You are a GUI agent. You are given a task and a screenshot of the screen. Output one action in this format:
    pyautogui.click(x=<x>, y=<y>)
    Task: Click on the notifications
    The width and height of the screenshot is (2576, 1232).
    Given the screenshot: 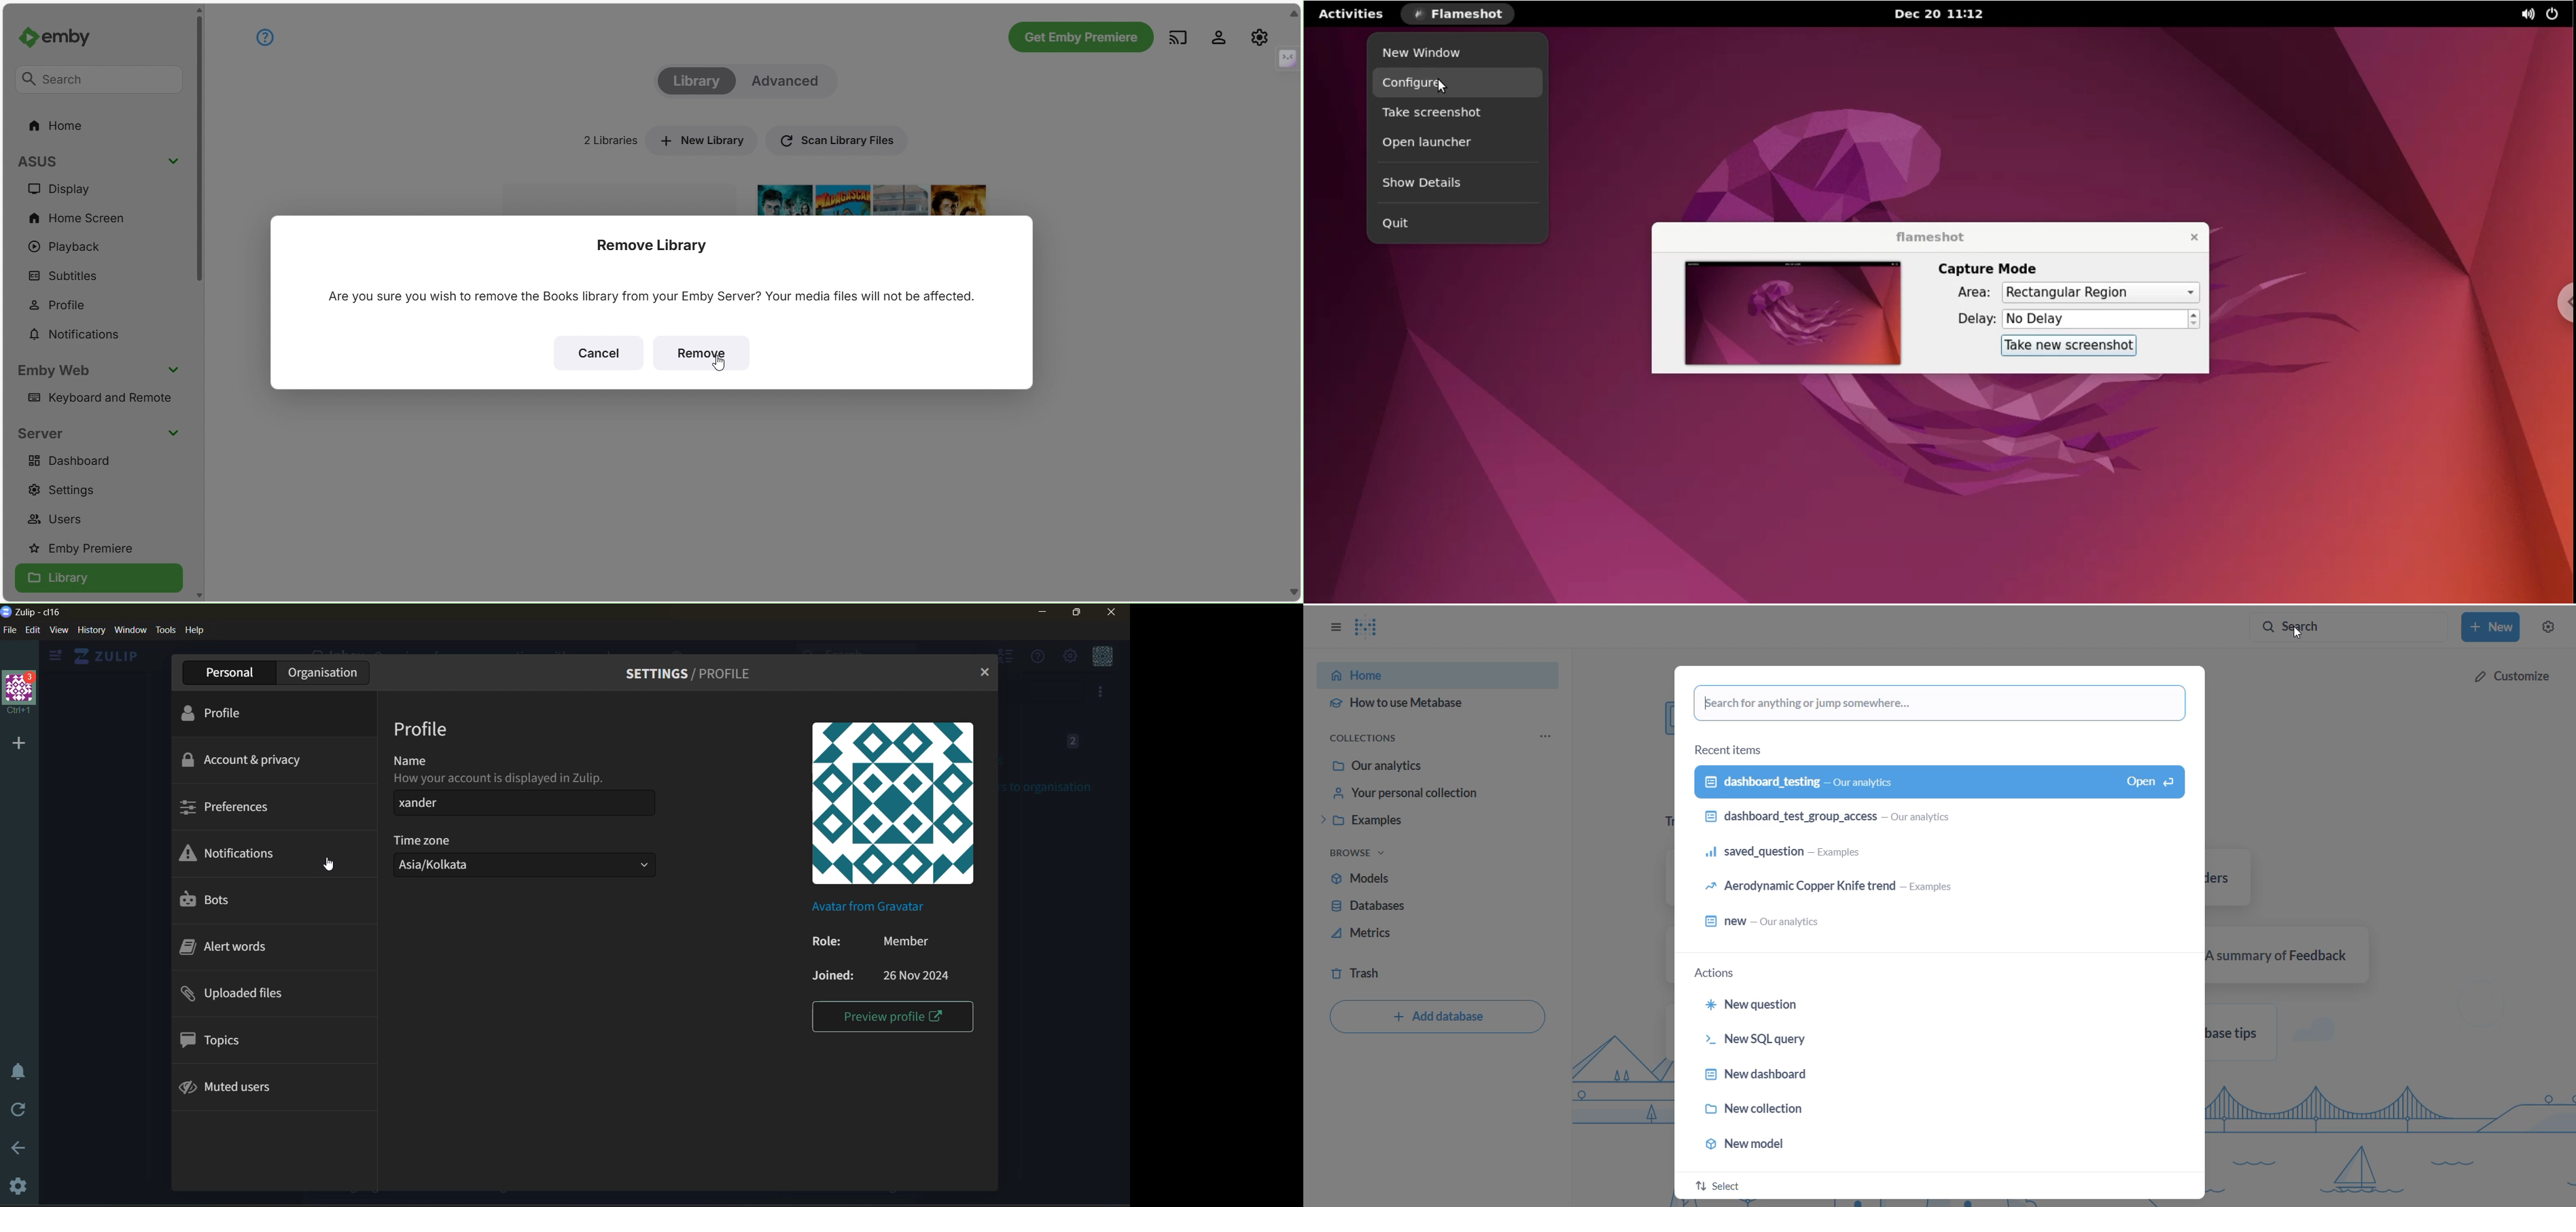 What is the action you would take?
    pyautogui.click(x=237, y=854)
    